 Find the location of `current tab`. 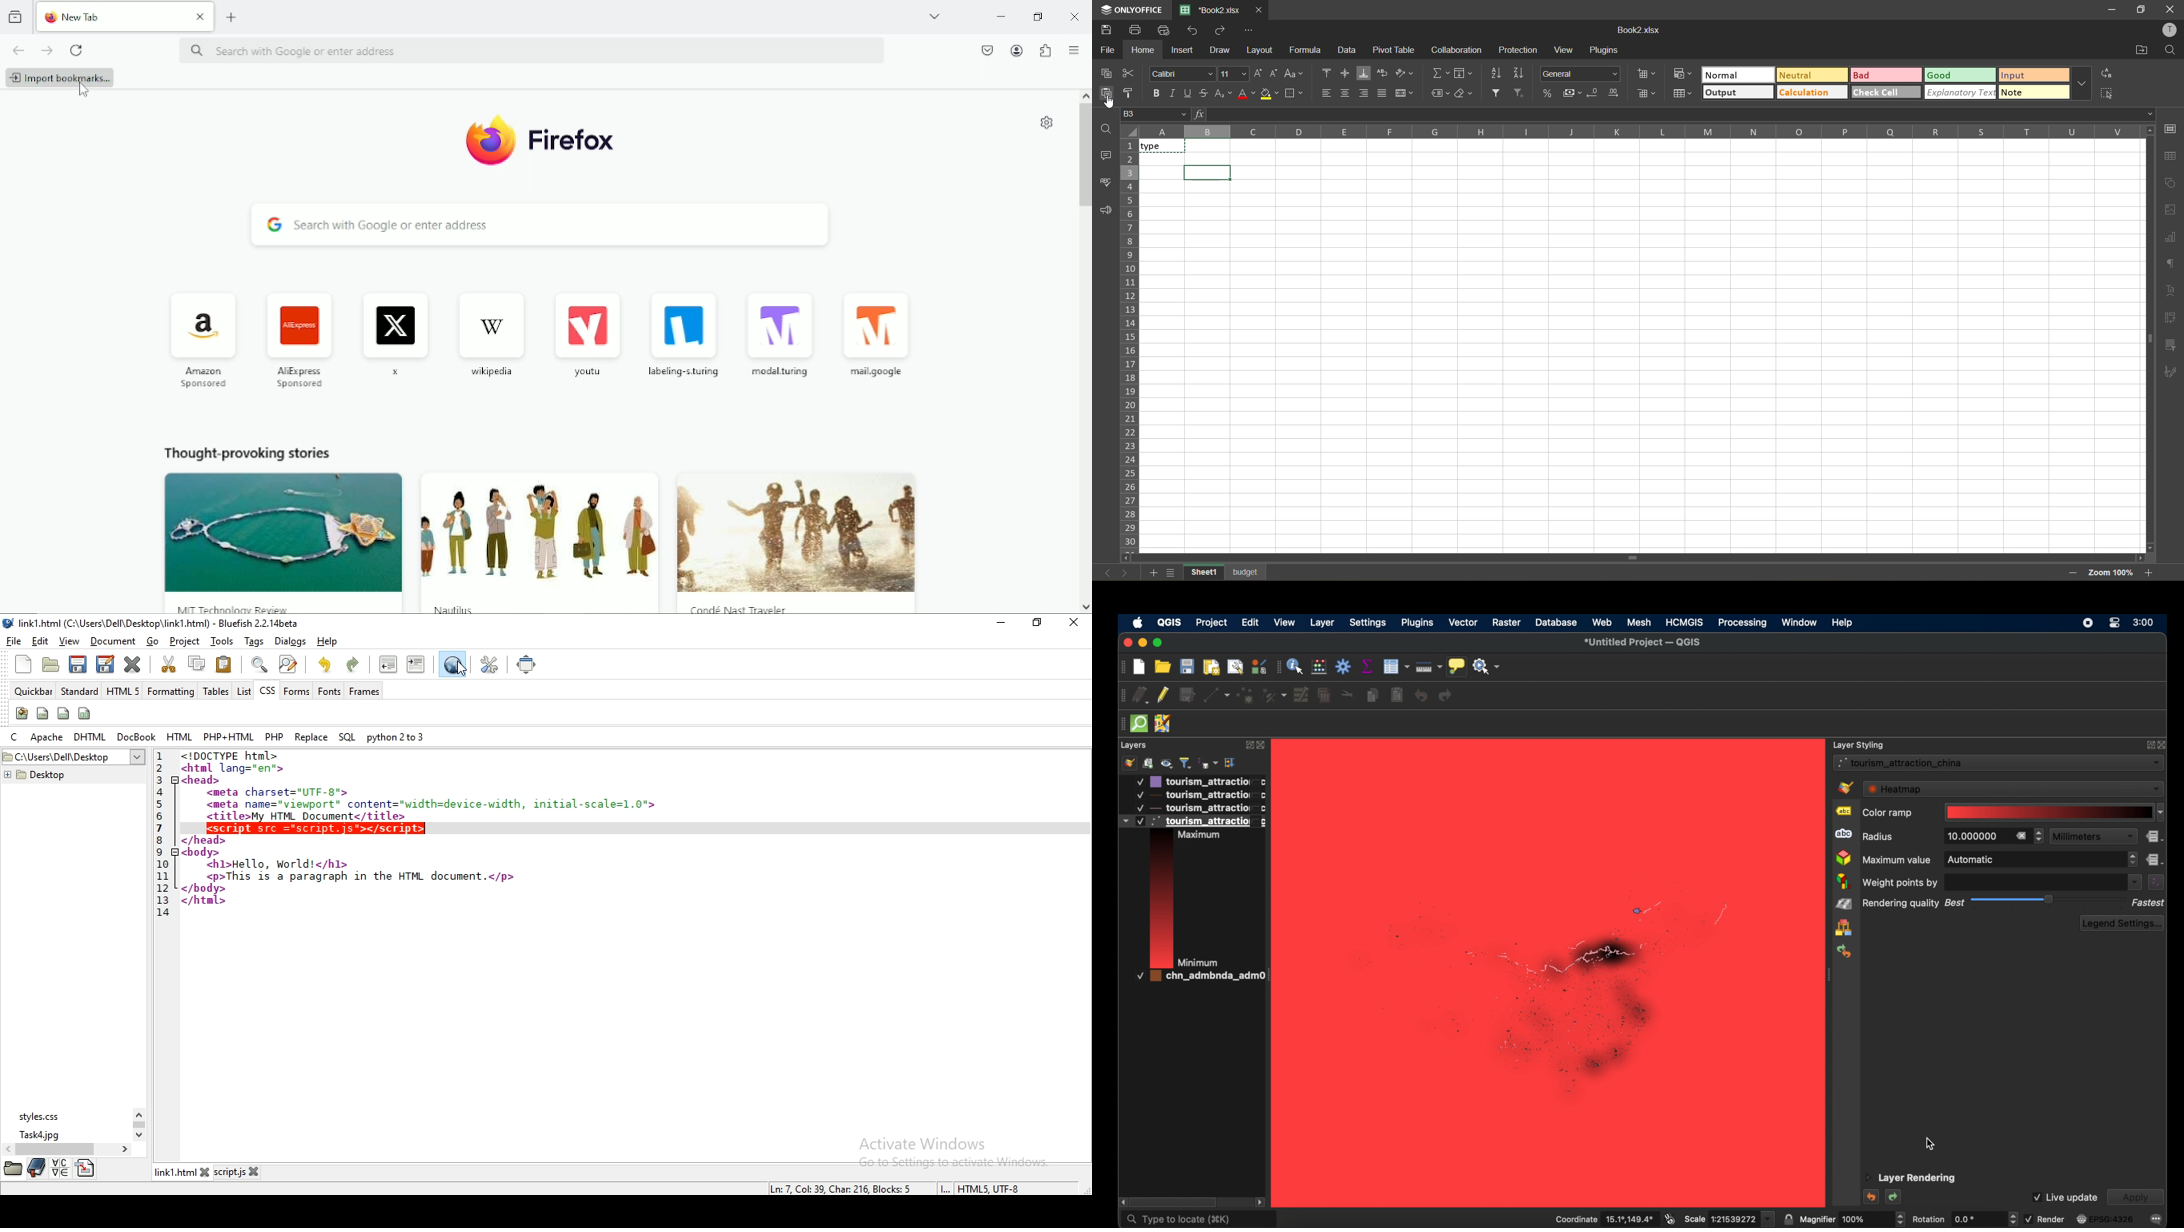

current tab is located at coordinates (109, 16).